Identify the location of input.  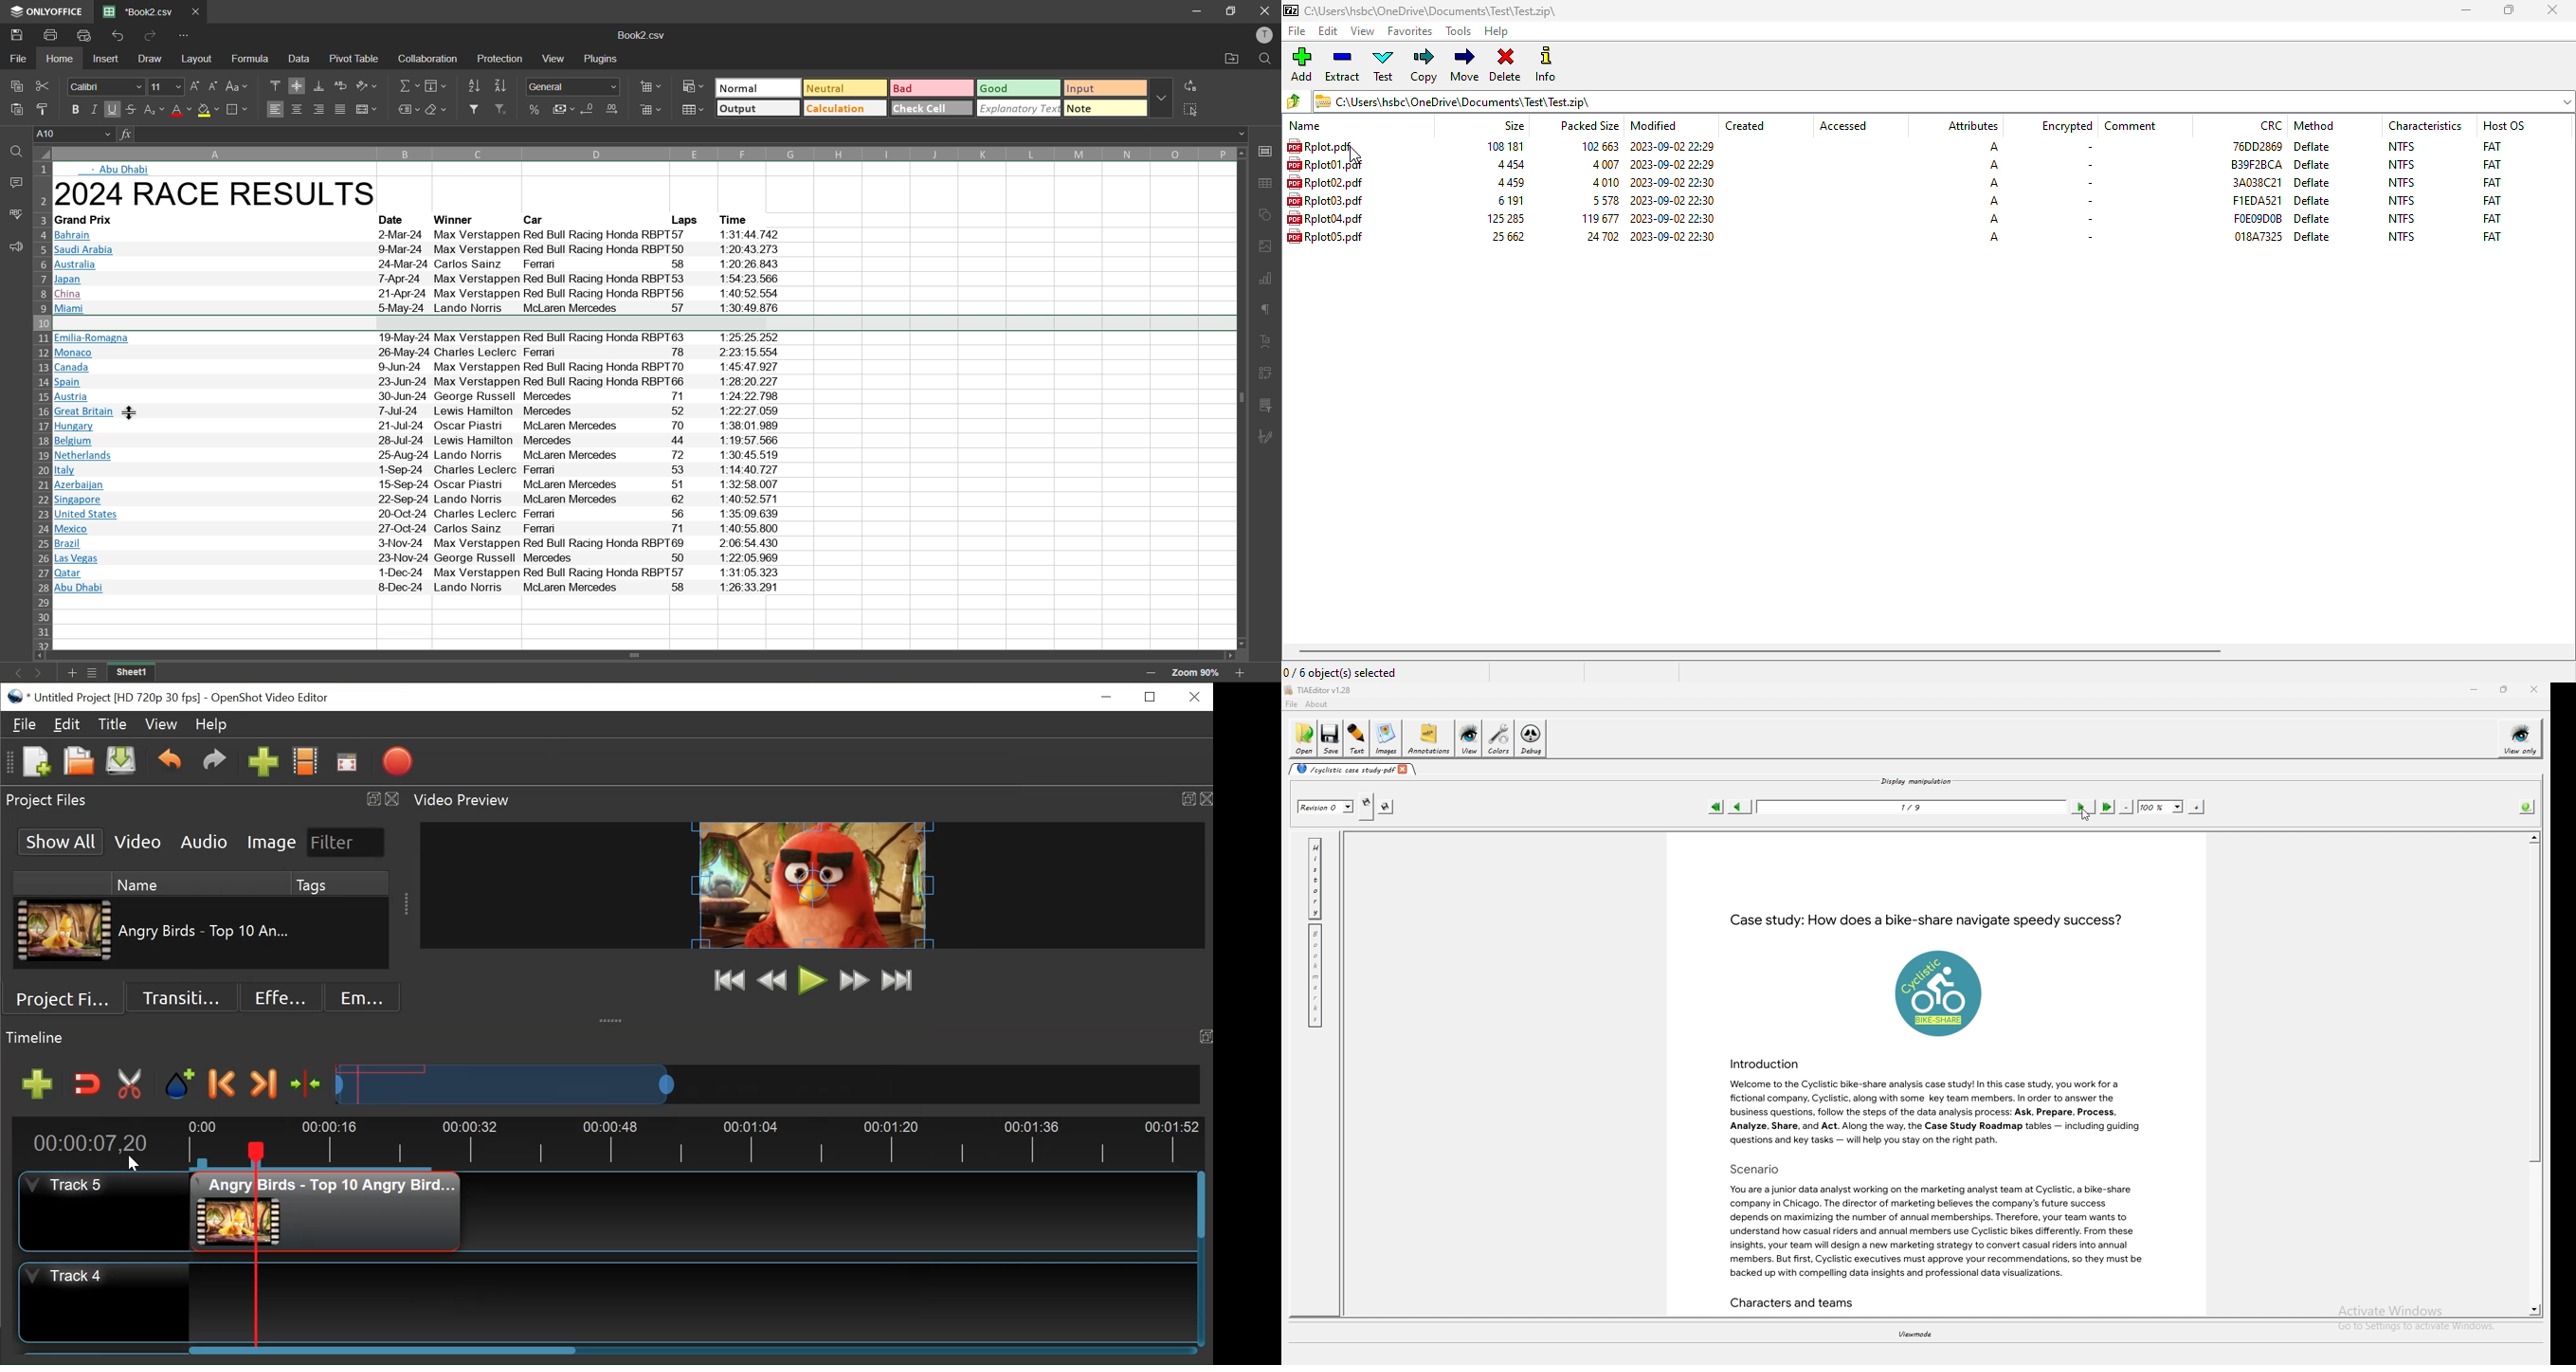
(1104, 89).